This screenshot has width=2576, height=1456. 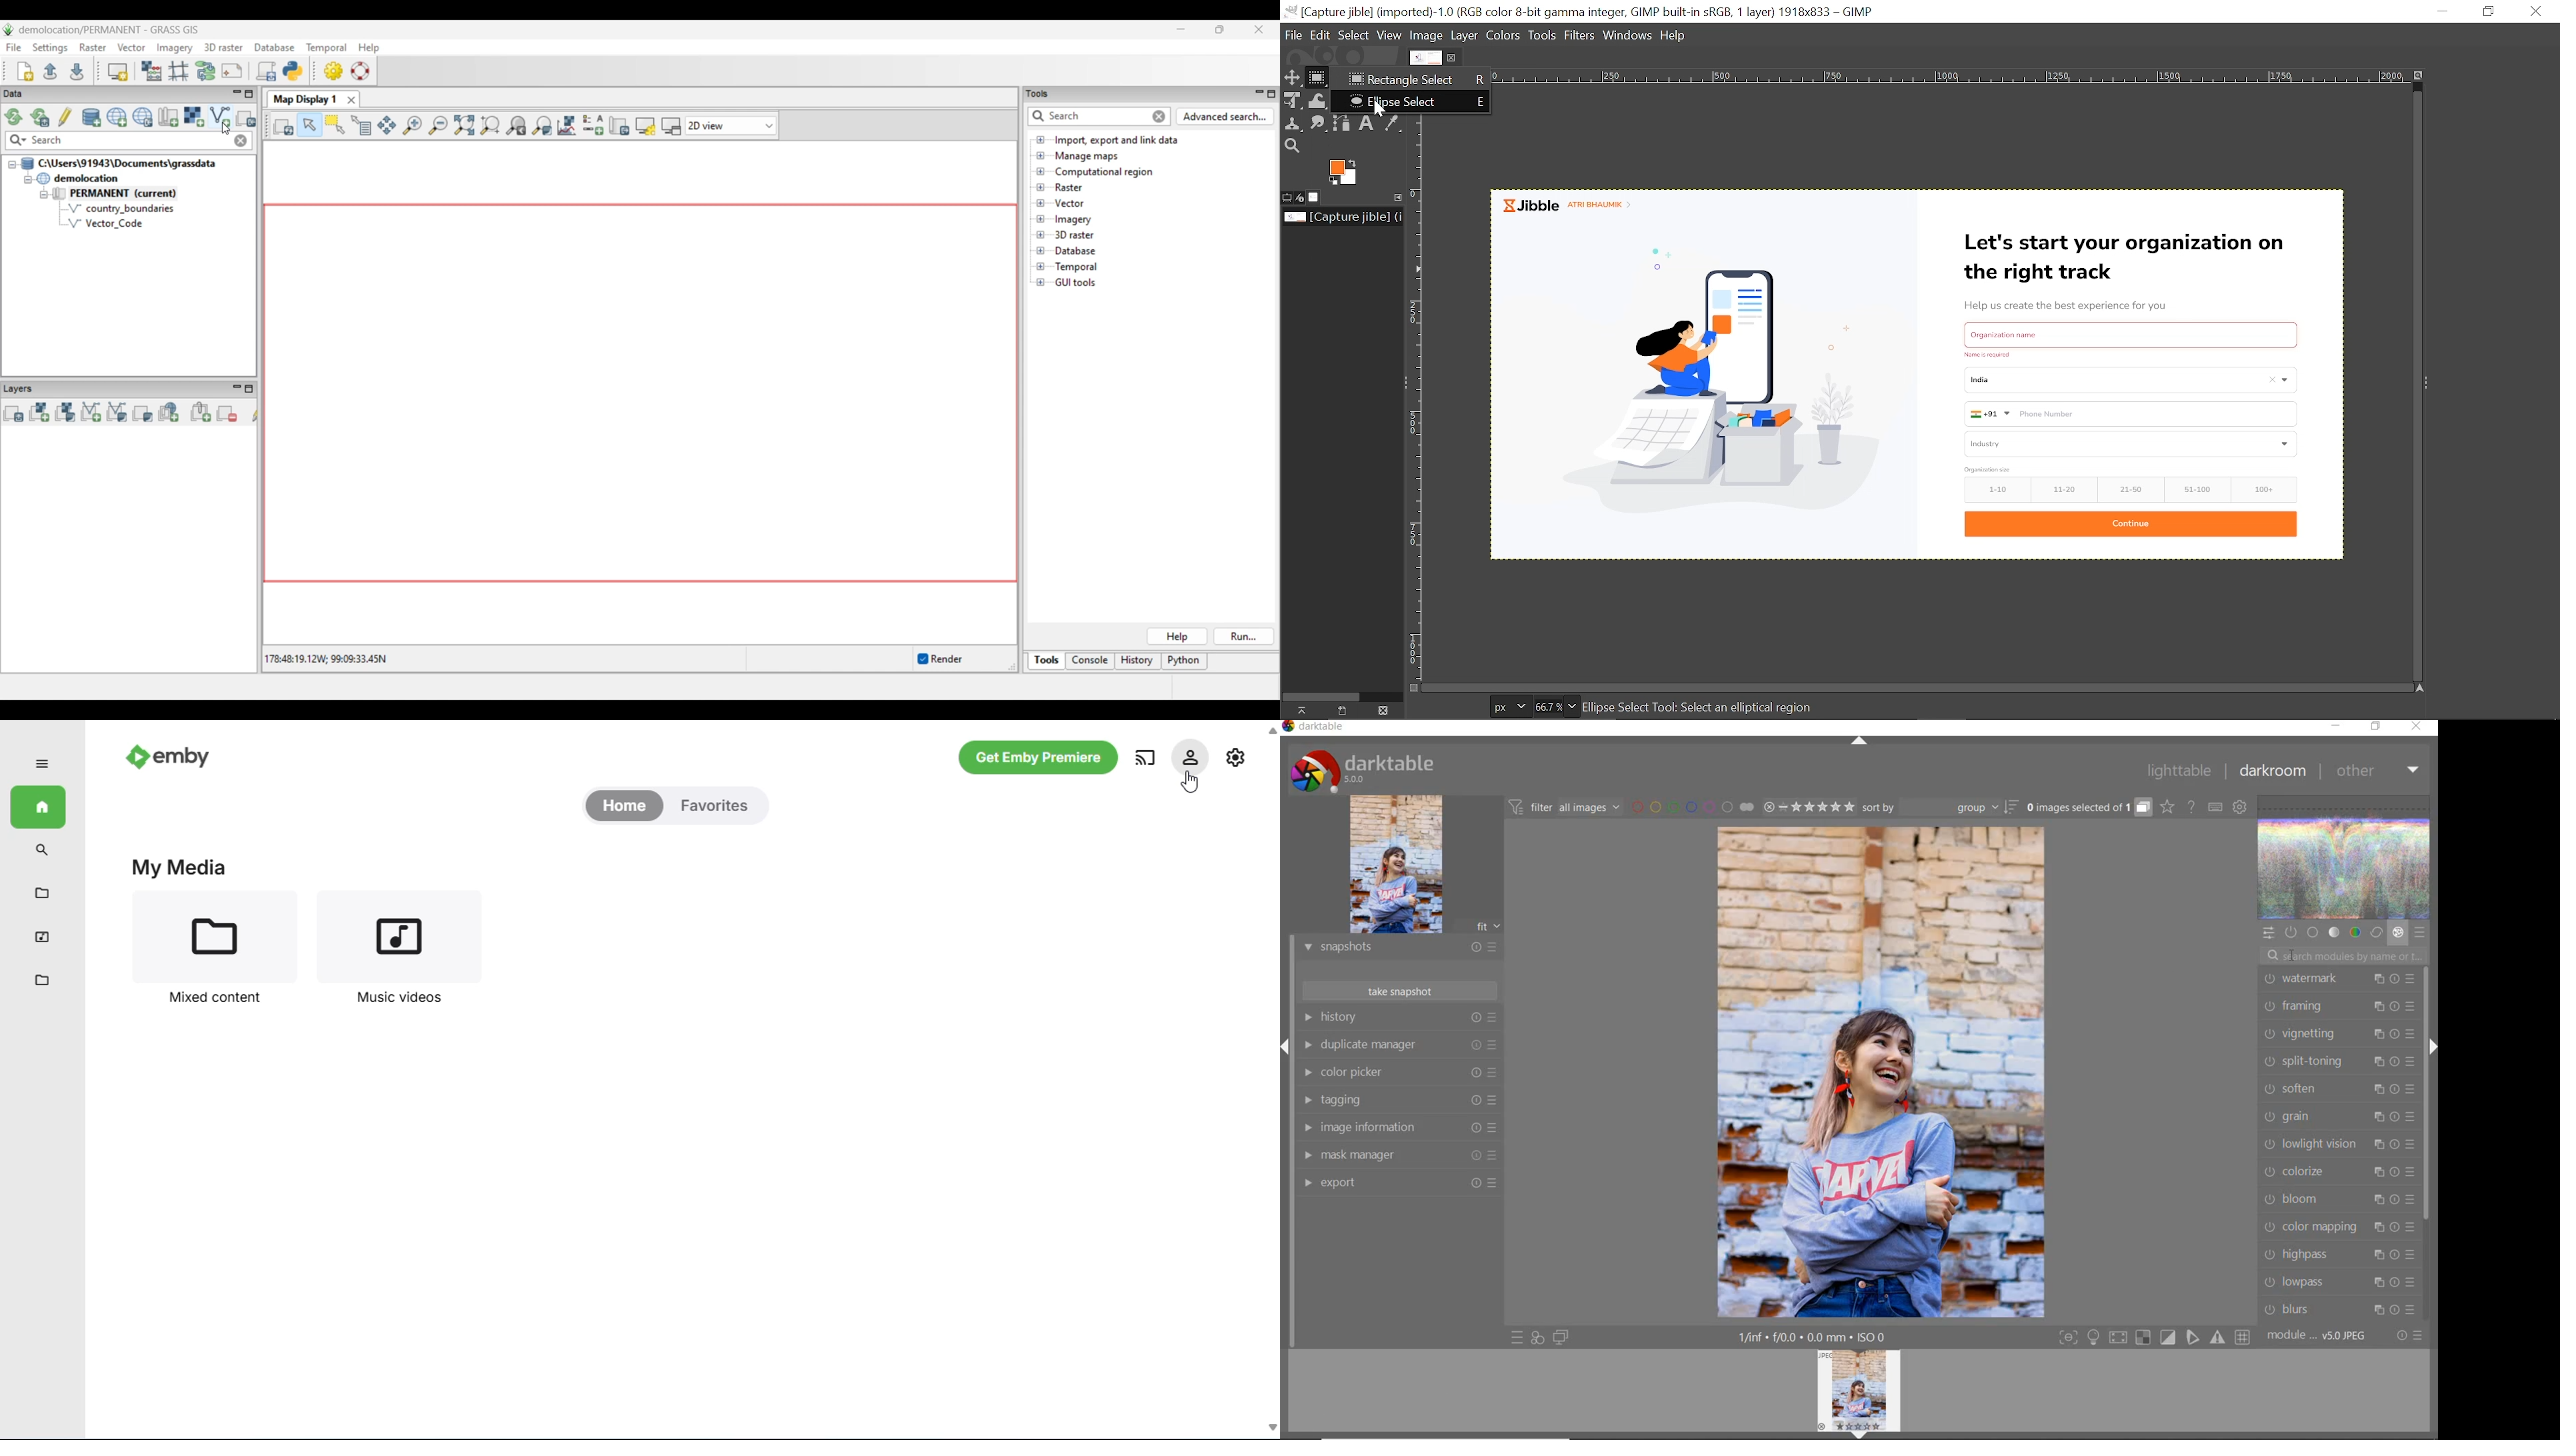 What do you see at coordinates (1270, 1079) in the screenshot?
I see `scrollbar` at bounding box center [1270, 1079].